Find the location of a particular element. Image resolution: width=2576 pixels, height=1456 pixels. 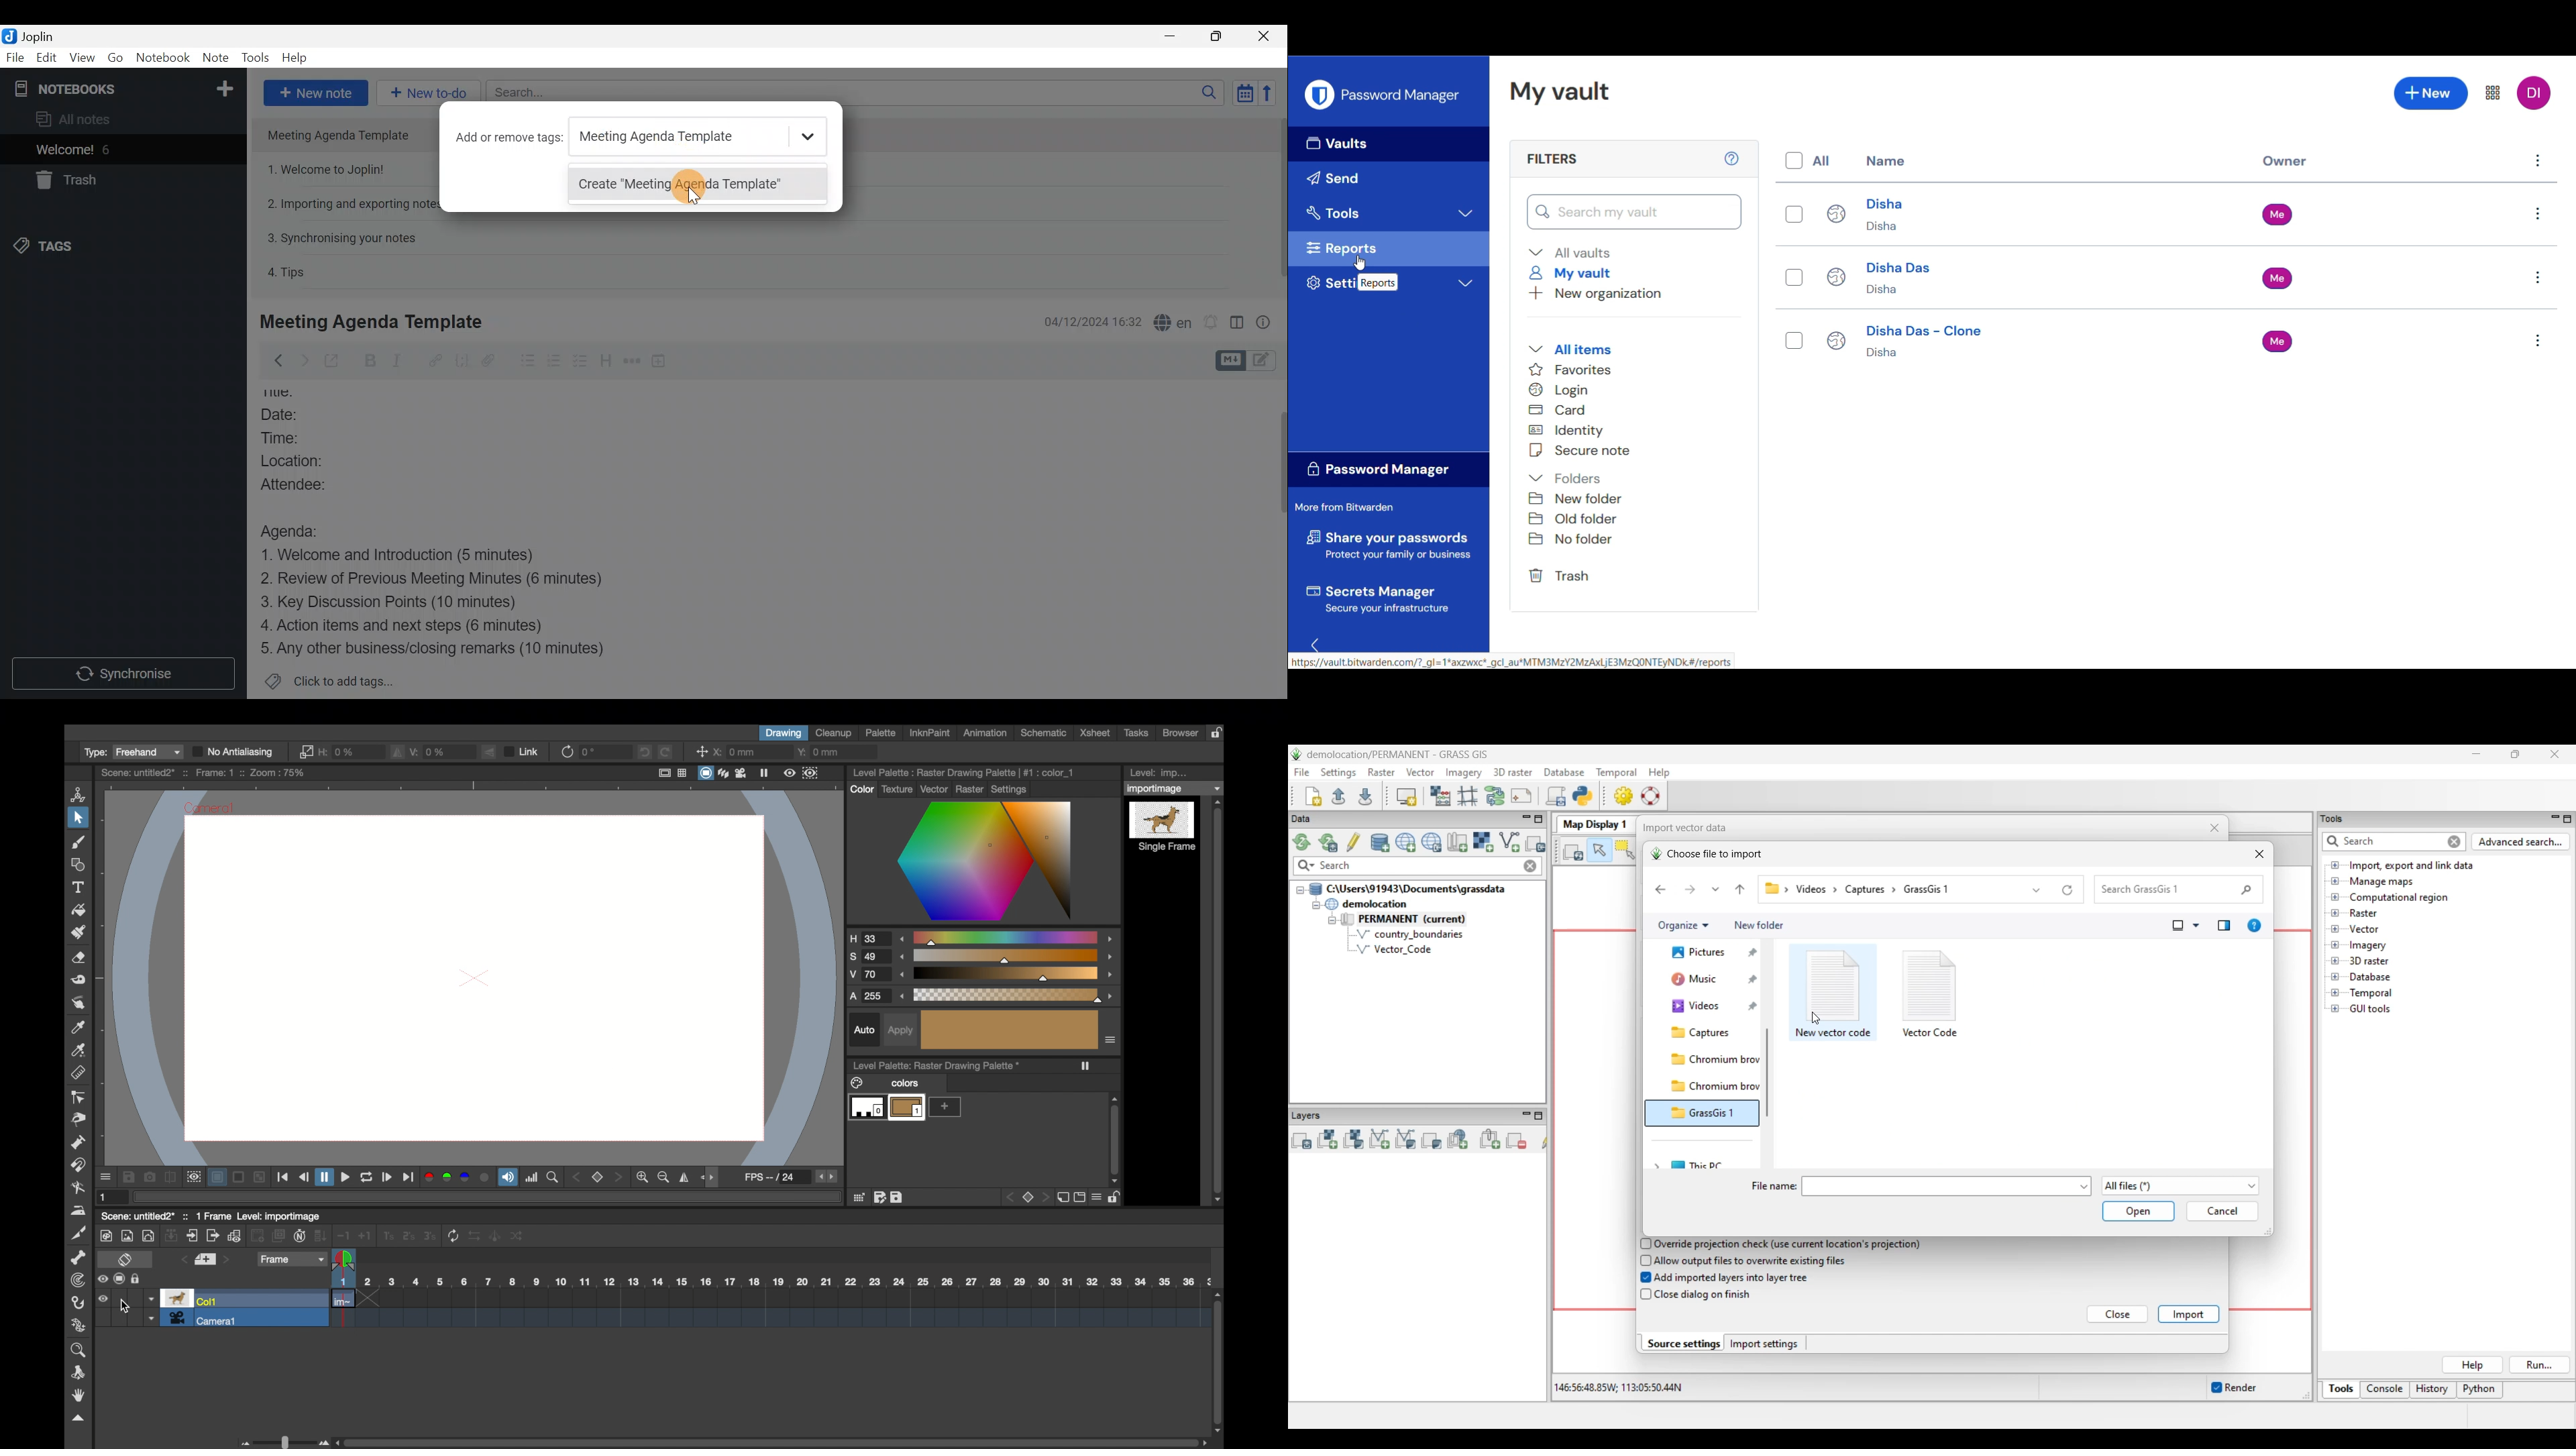

Toggle sort order is located at coordinates (1242, 91).